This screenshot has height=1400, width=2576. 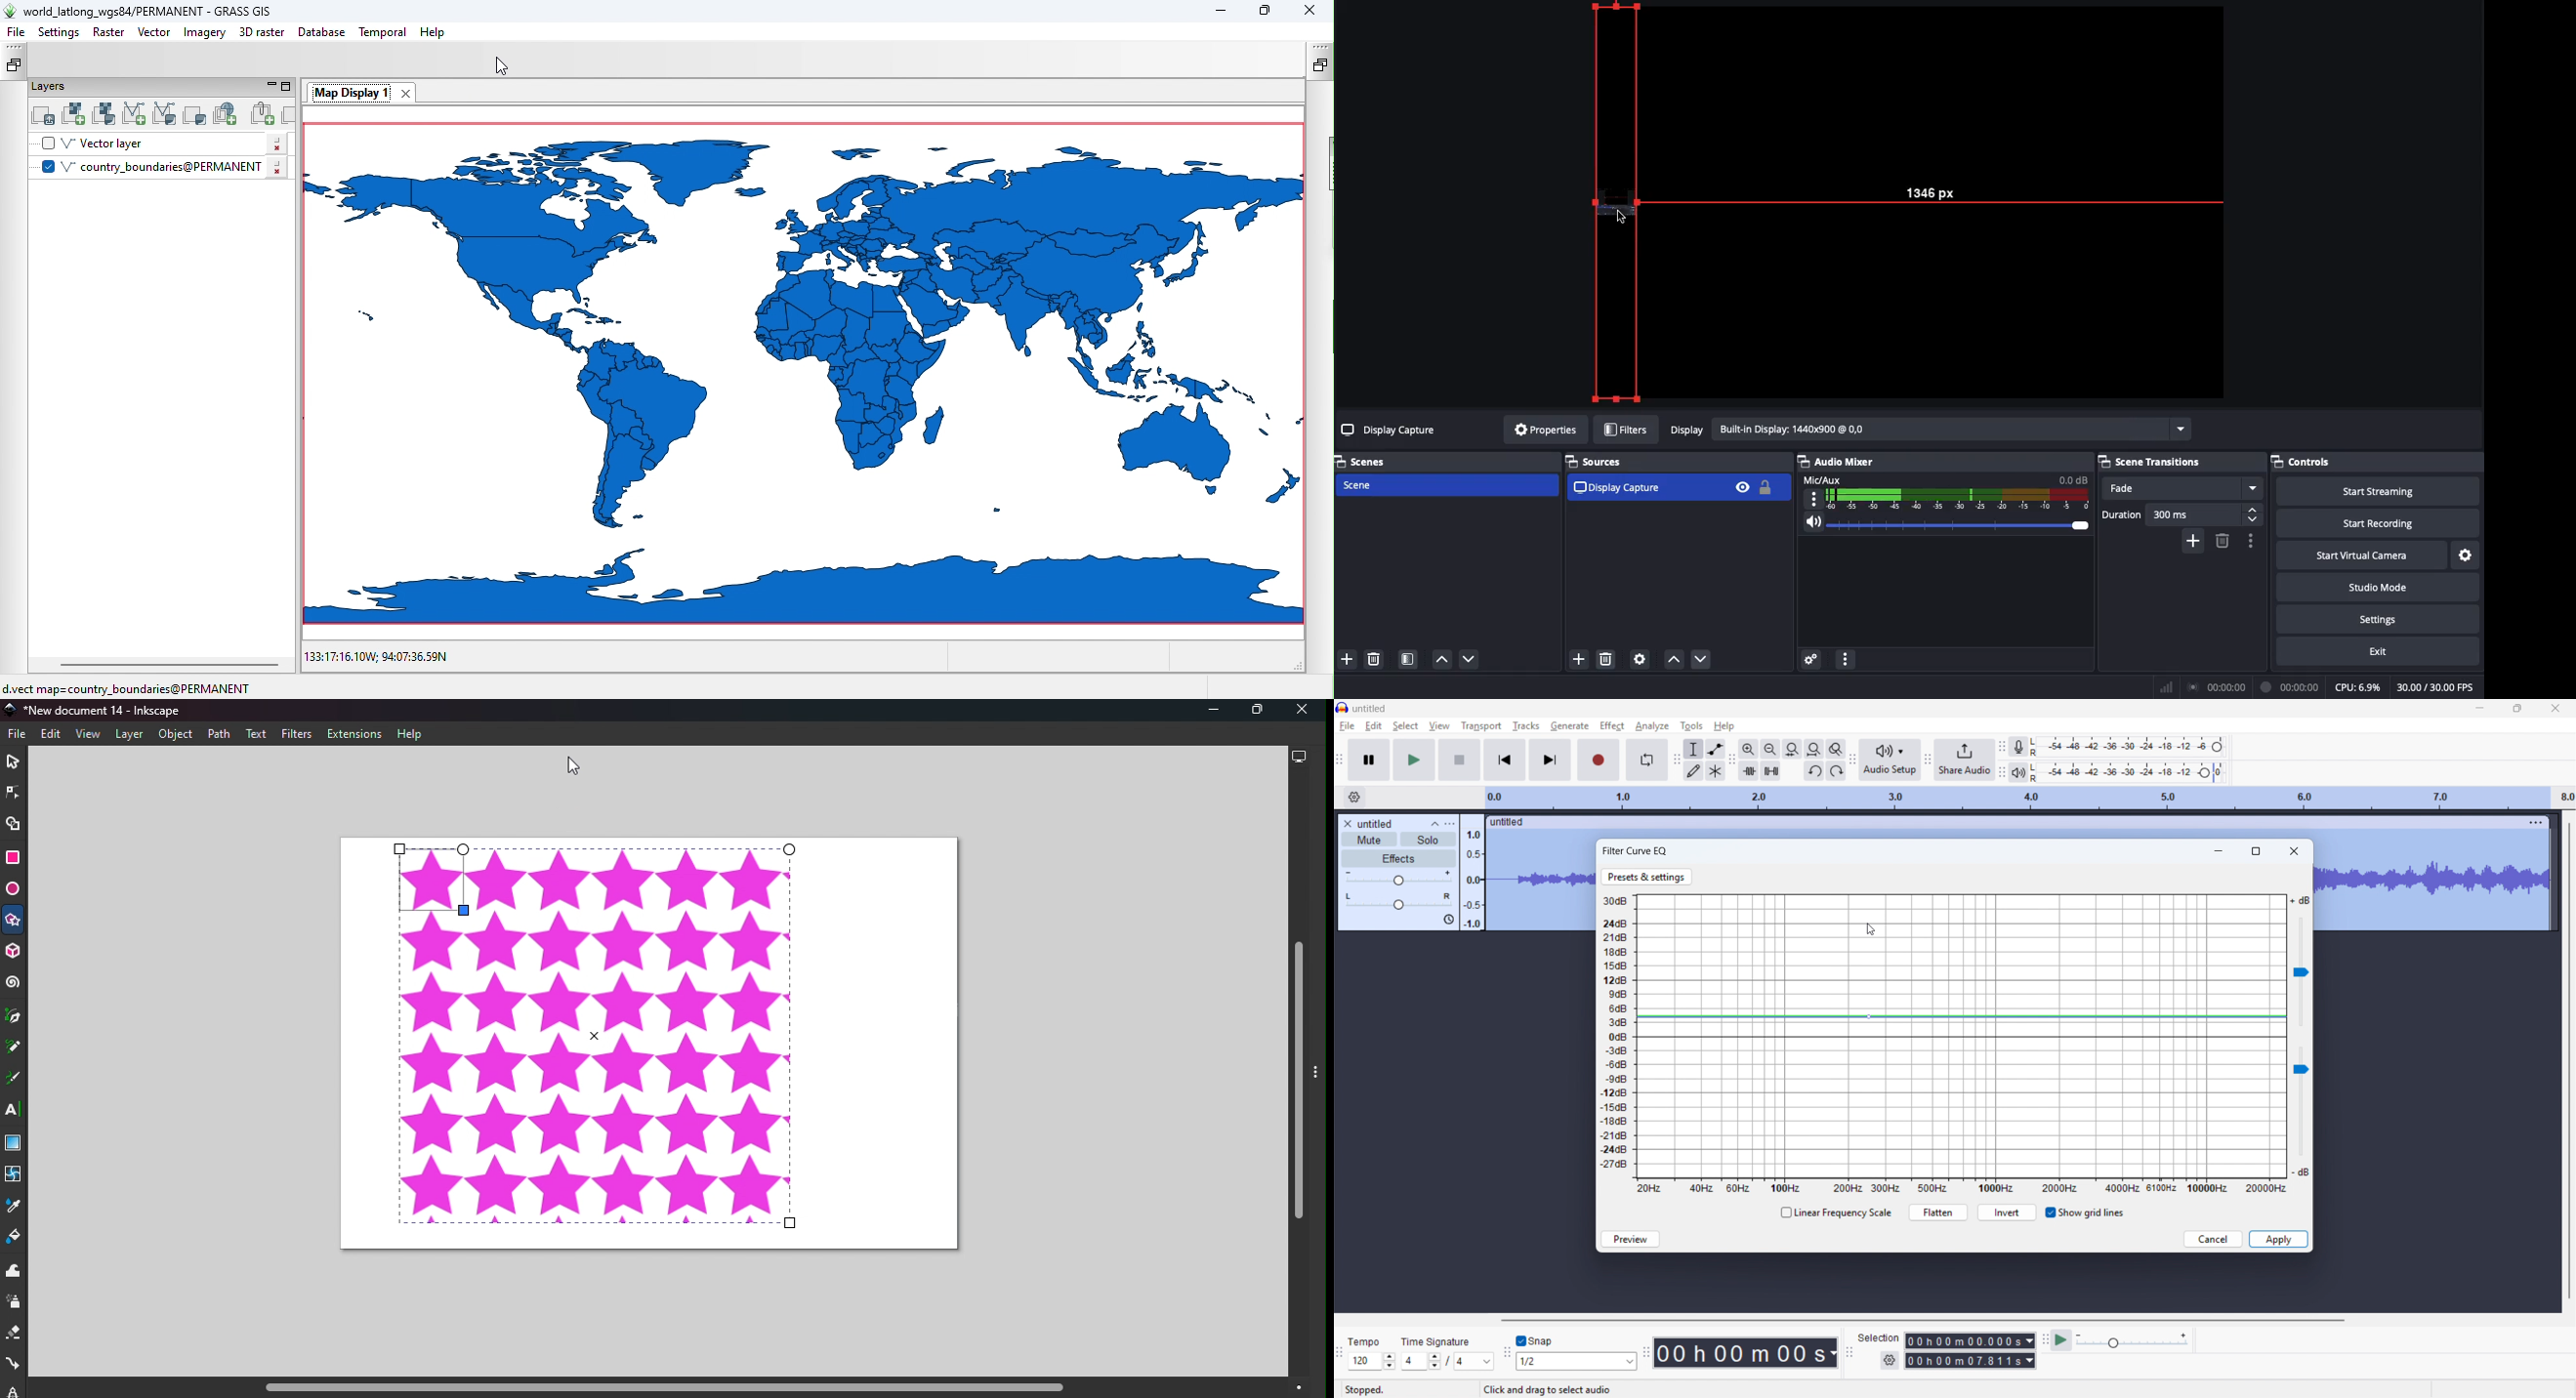 What do you see at coordinates (1414, 760) in the screenshot?
I see `play` at bounding box center [1414, 760].